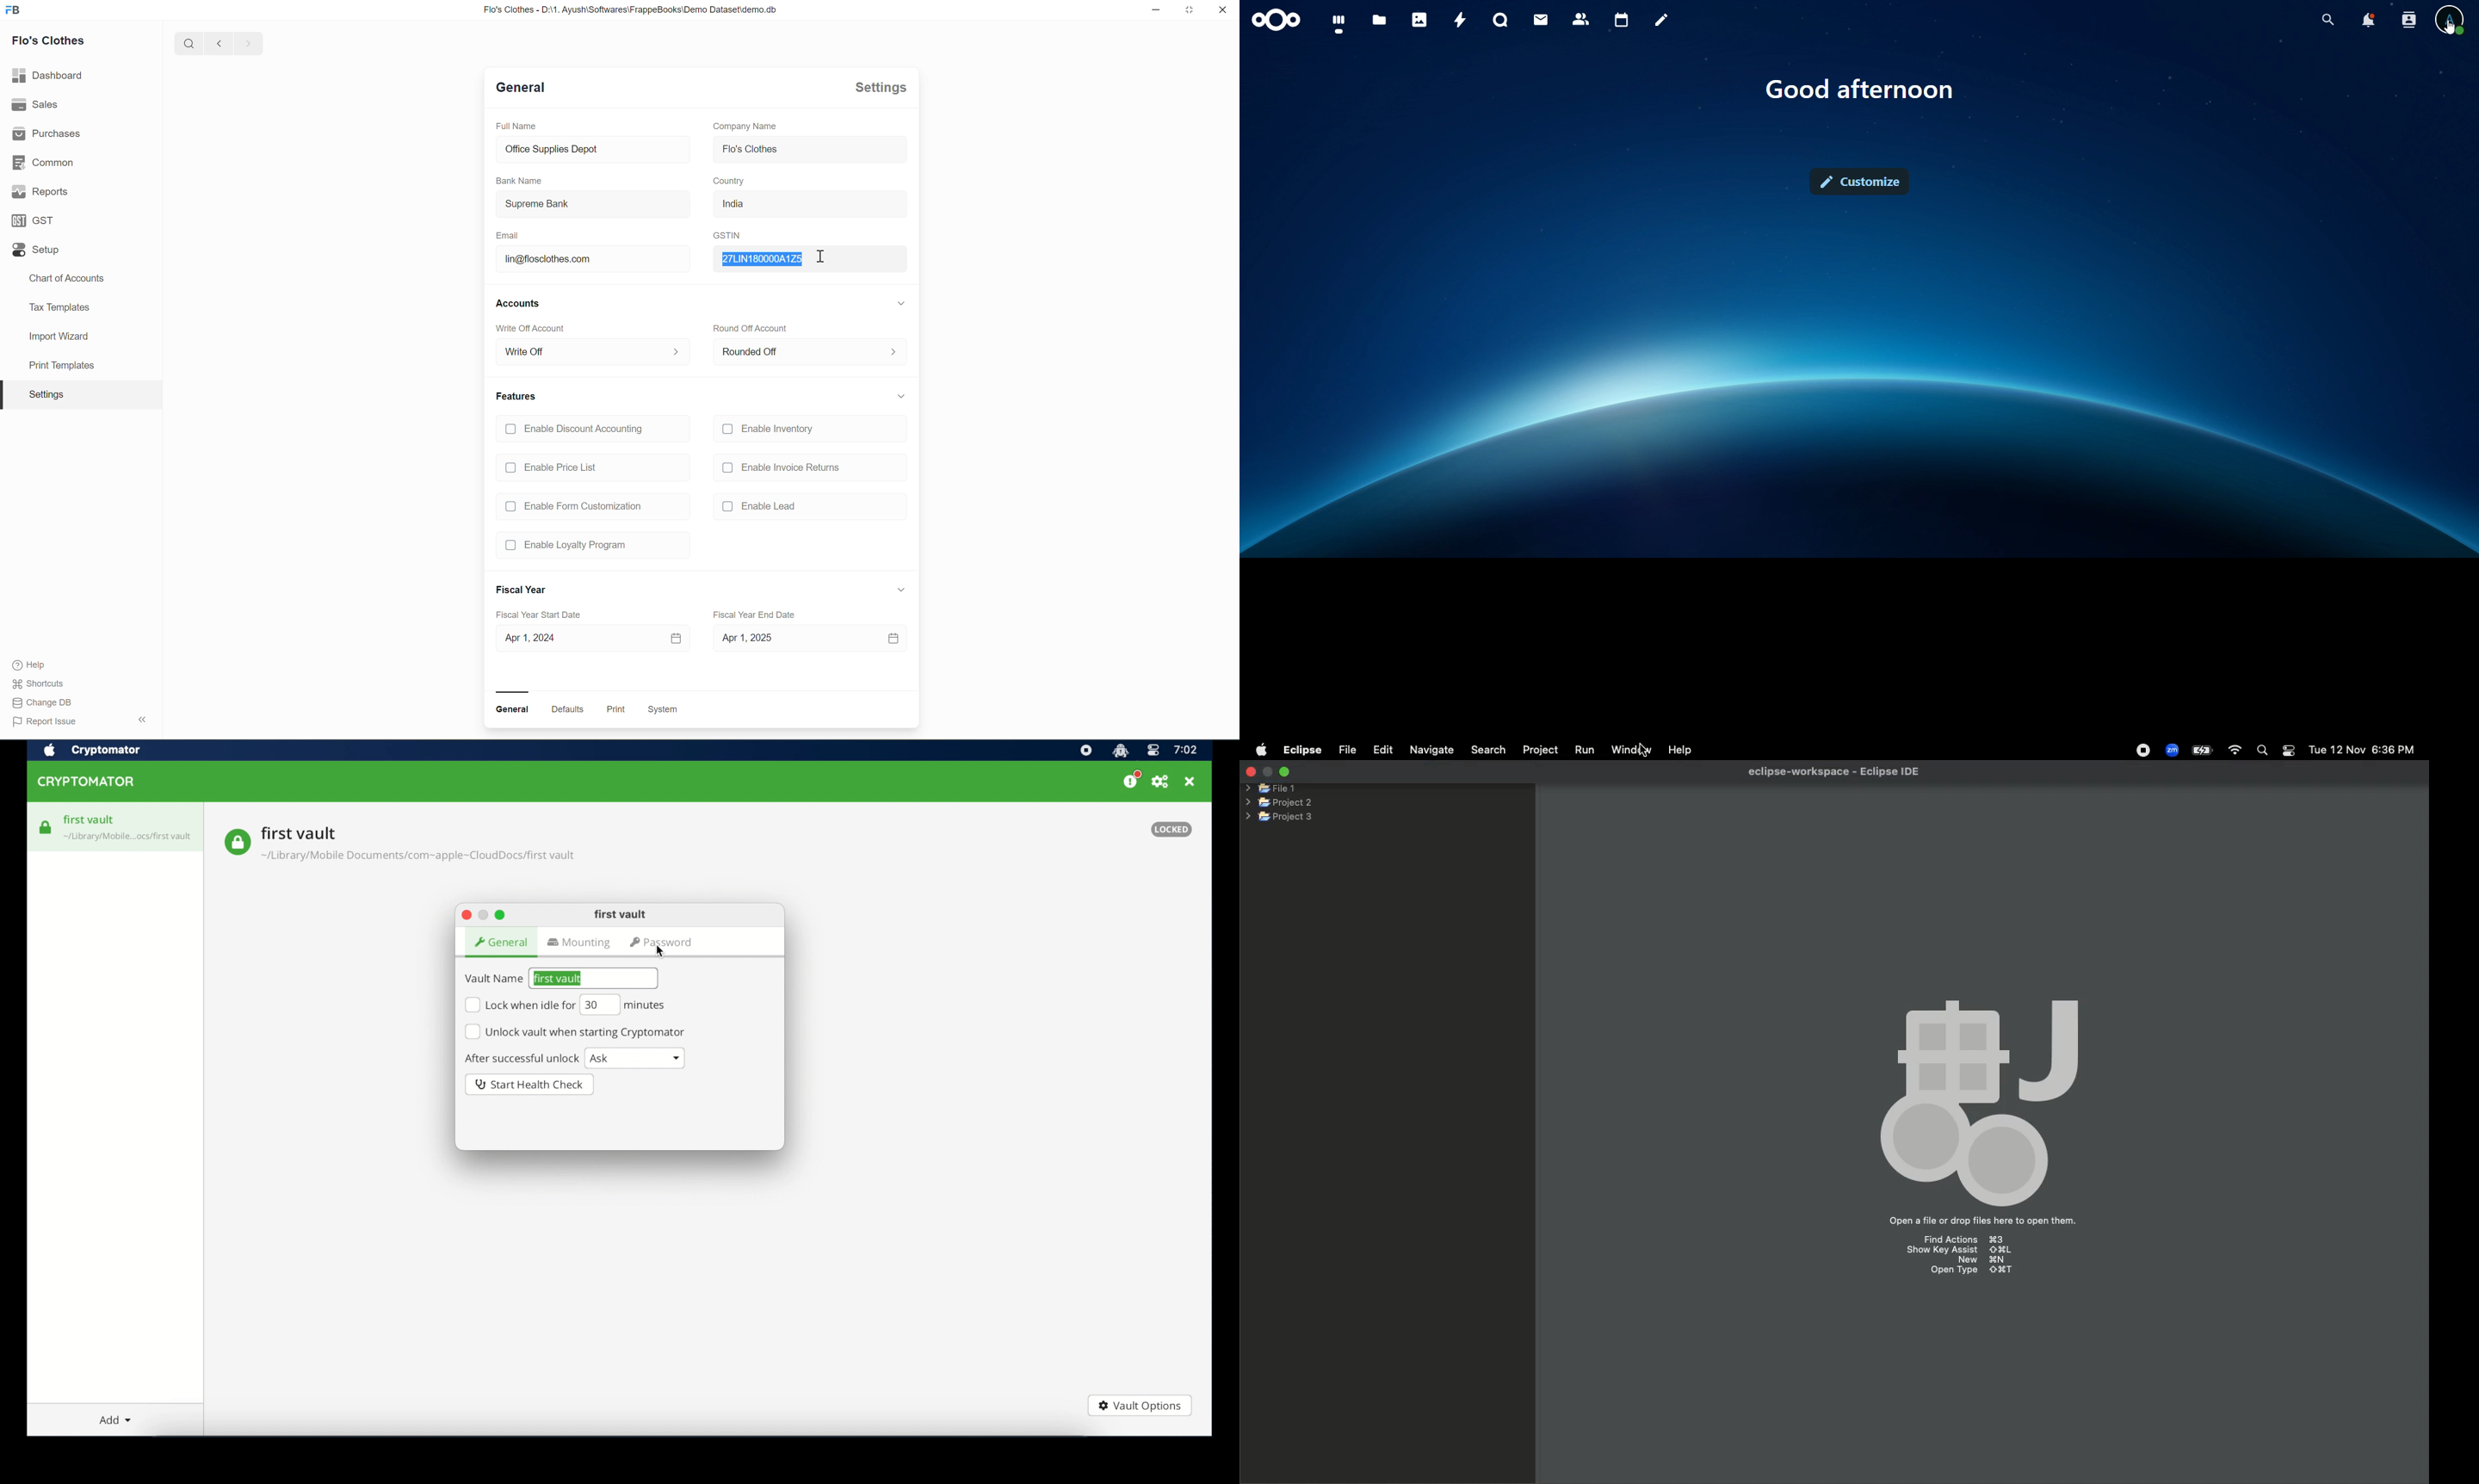 The image size is (2492, 1484). I want to click on search, so click(190, 44).